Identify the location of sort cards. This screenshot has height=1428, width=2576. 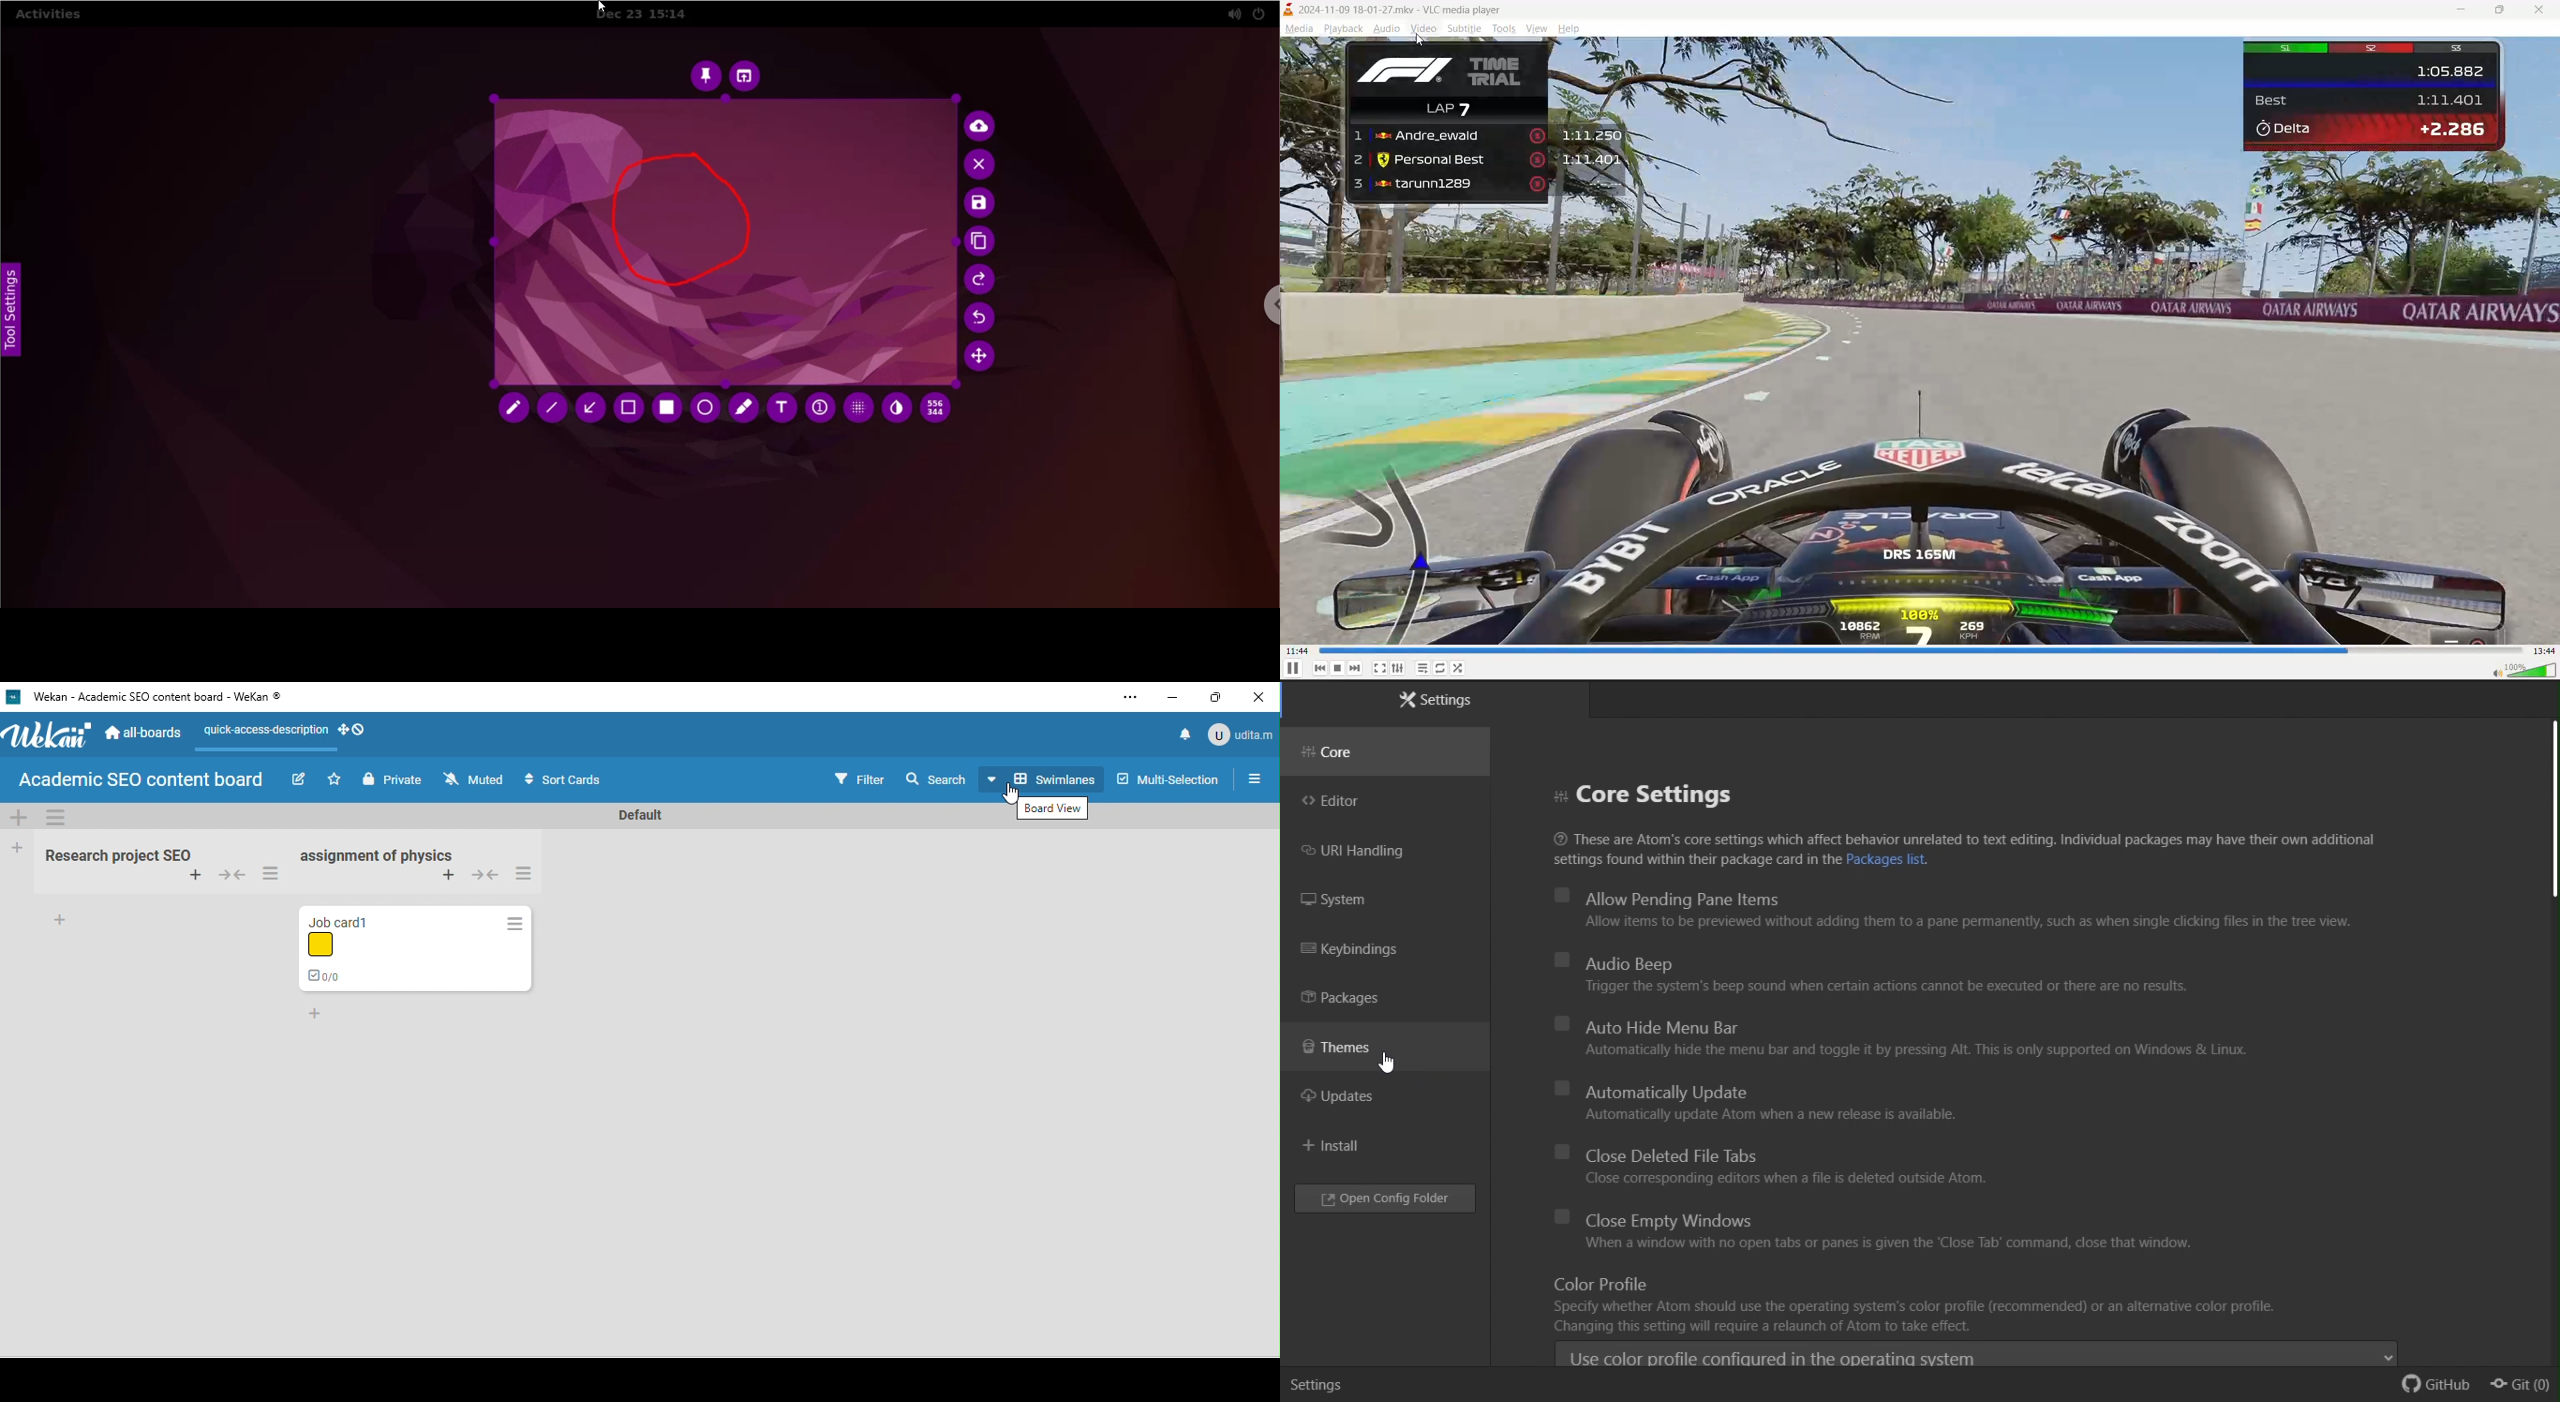
(566, 779).